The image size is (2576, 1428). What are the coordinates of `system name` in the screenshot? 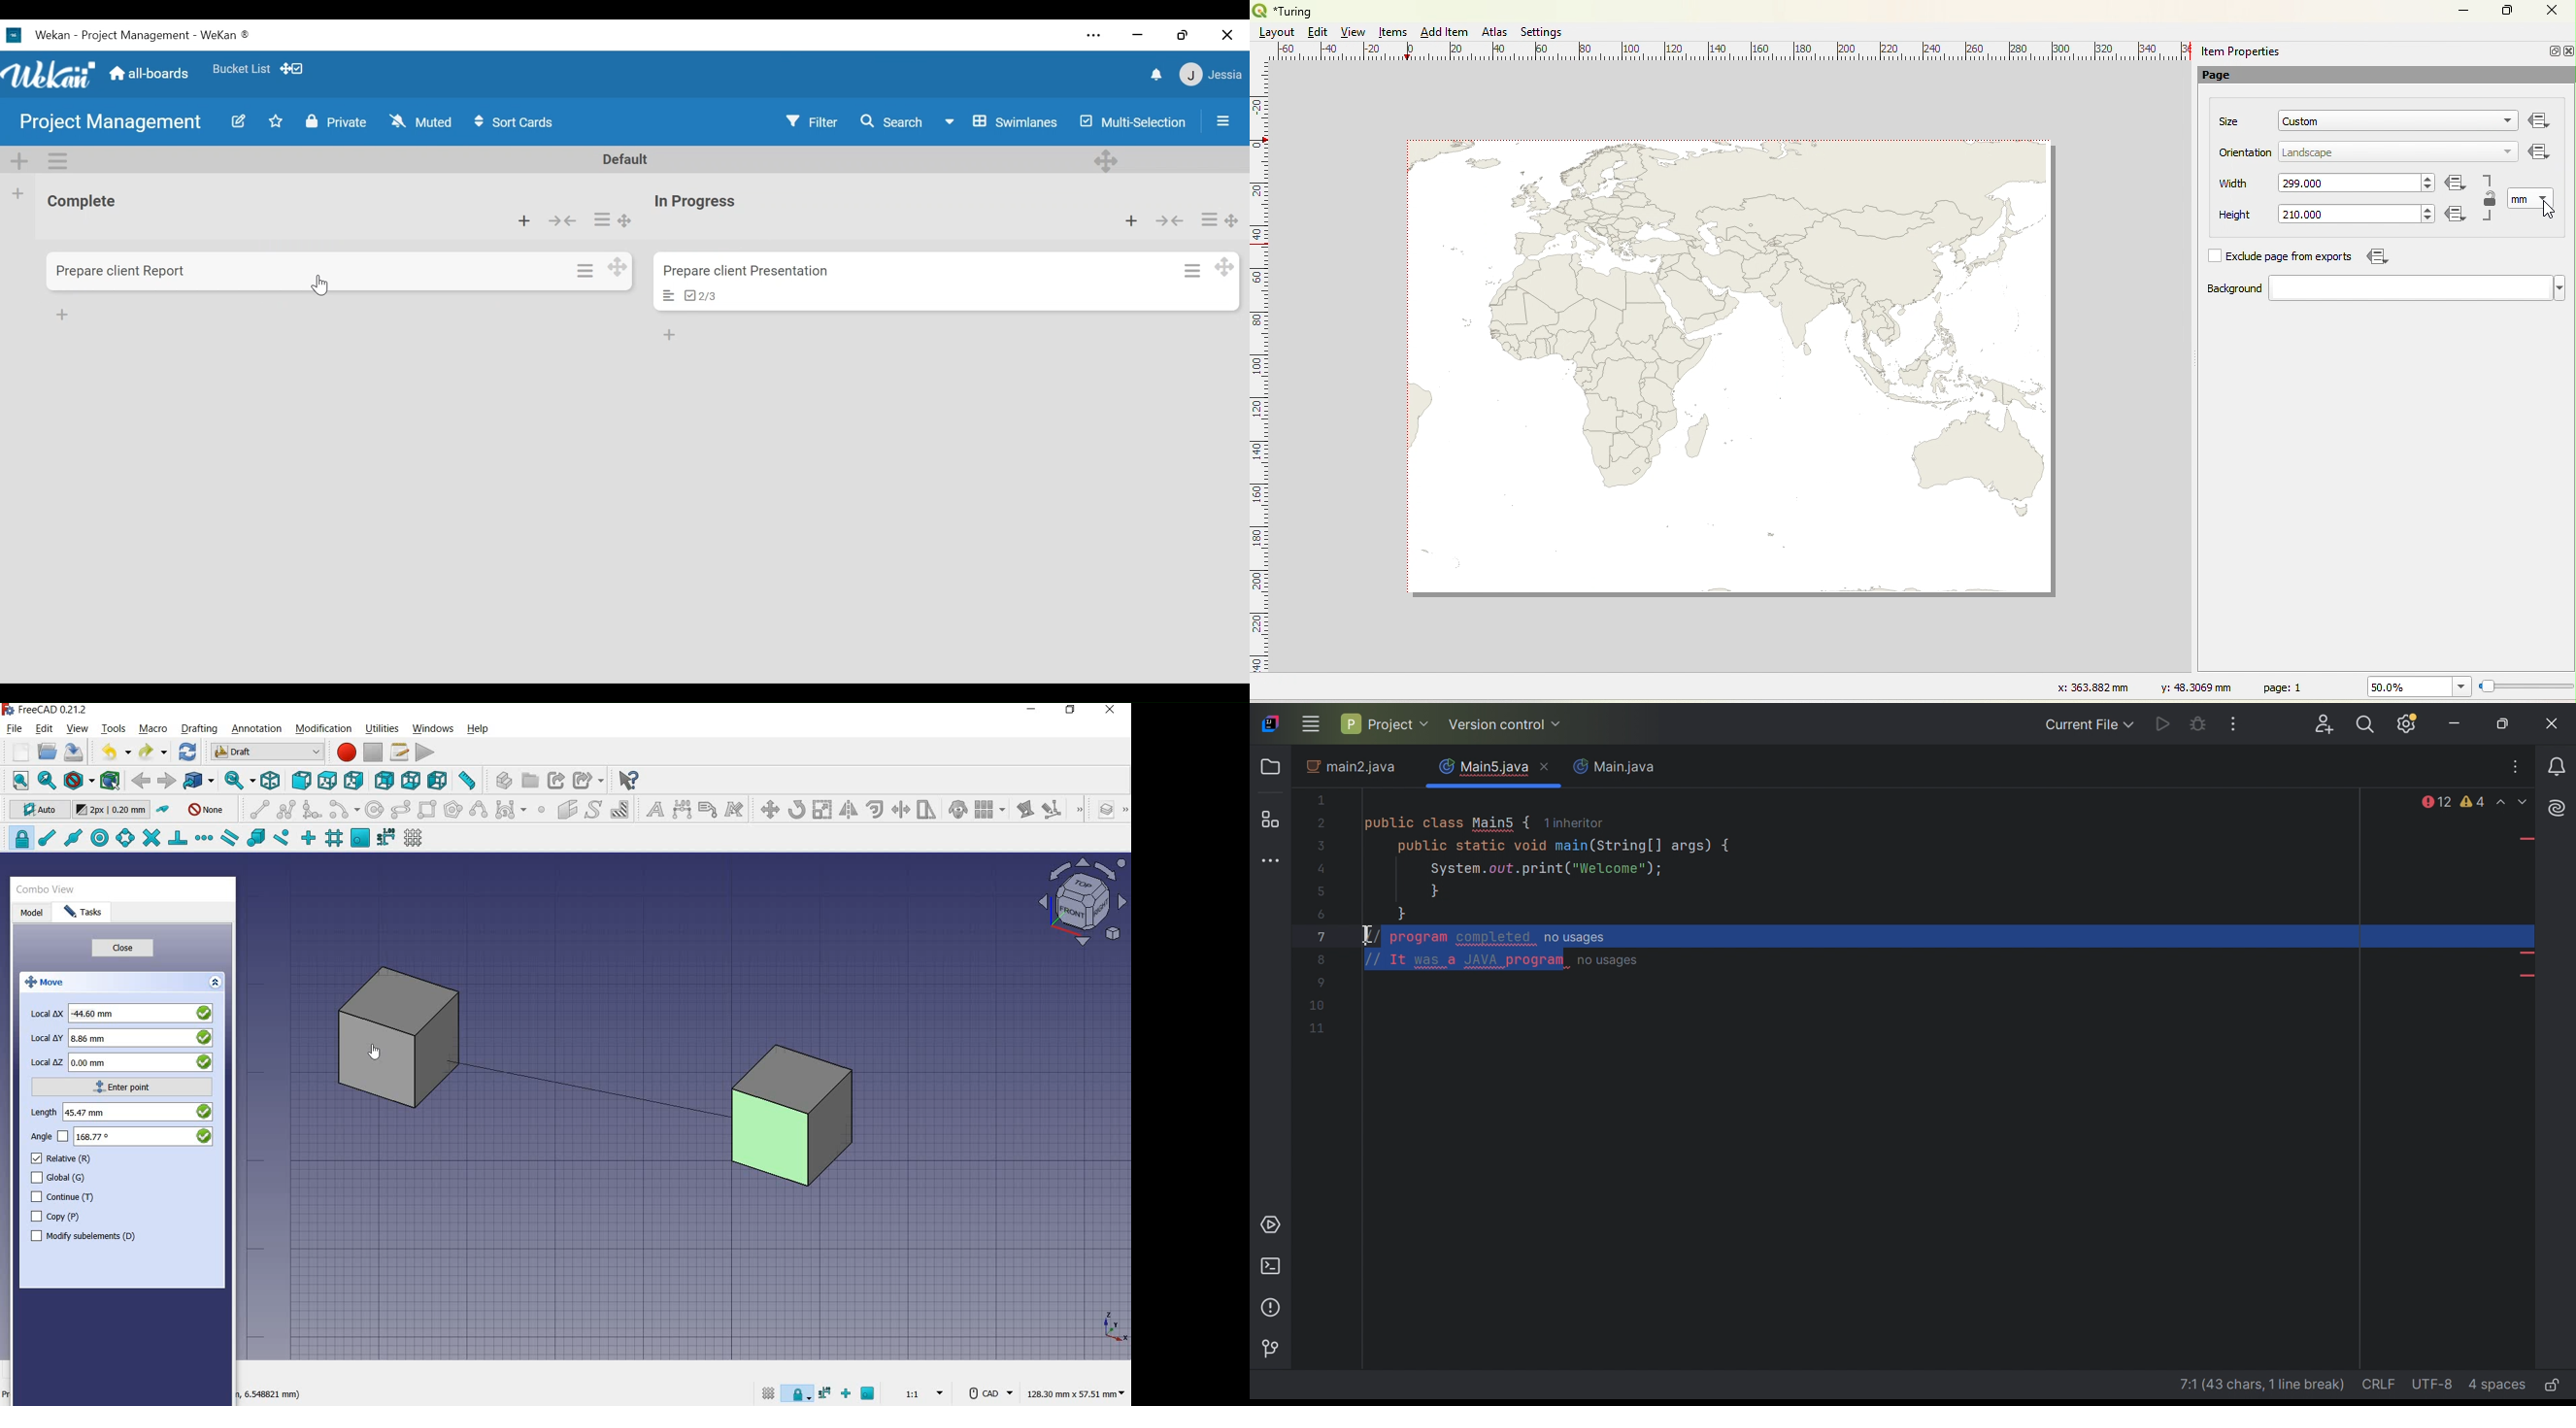 It's located at (46, 710).